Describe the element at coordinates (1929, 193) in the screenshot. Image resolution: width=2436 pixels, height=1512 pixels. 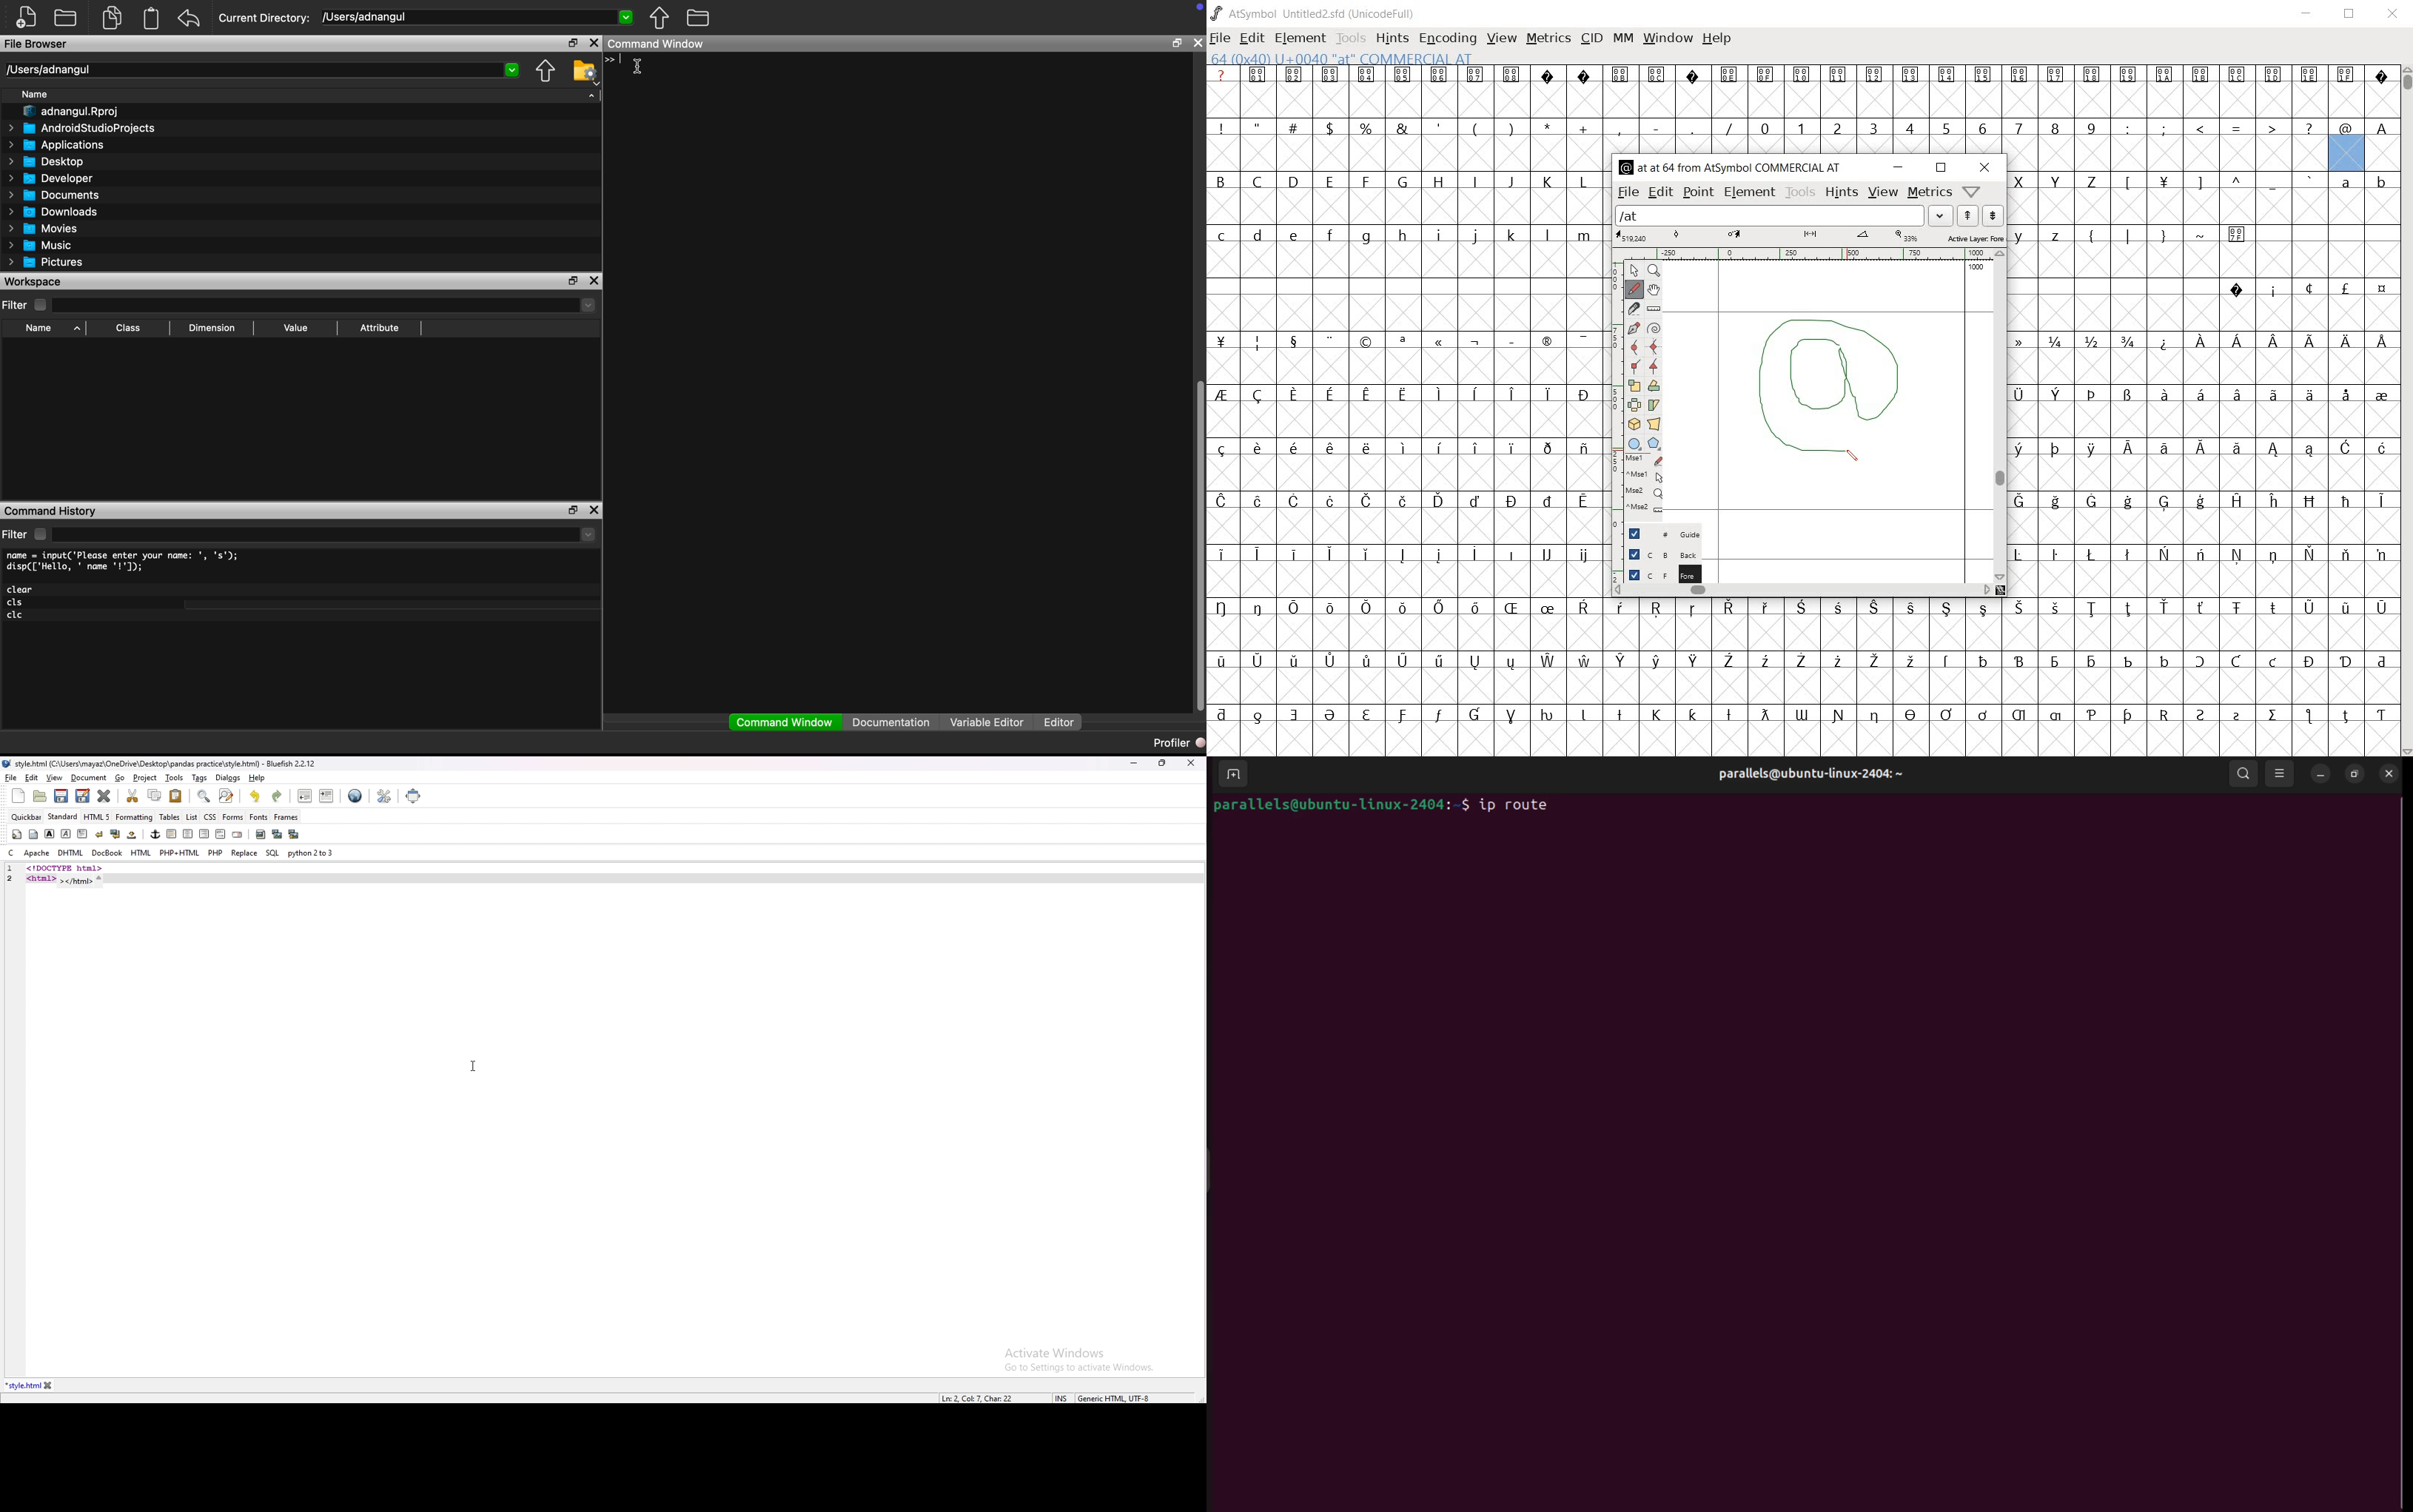
I see `metrics` at that location.